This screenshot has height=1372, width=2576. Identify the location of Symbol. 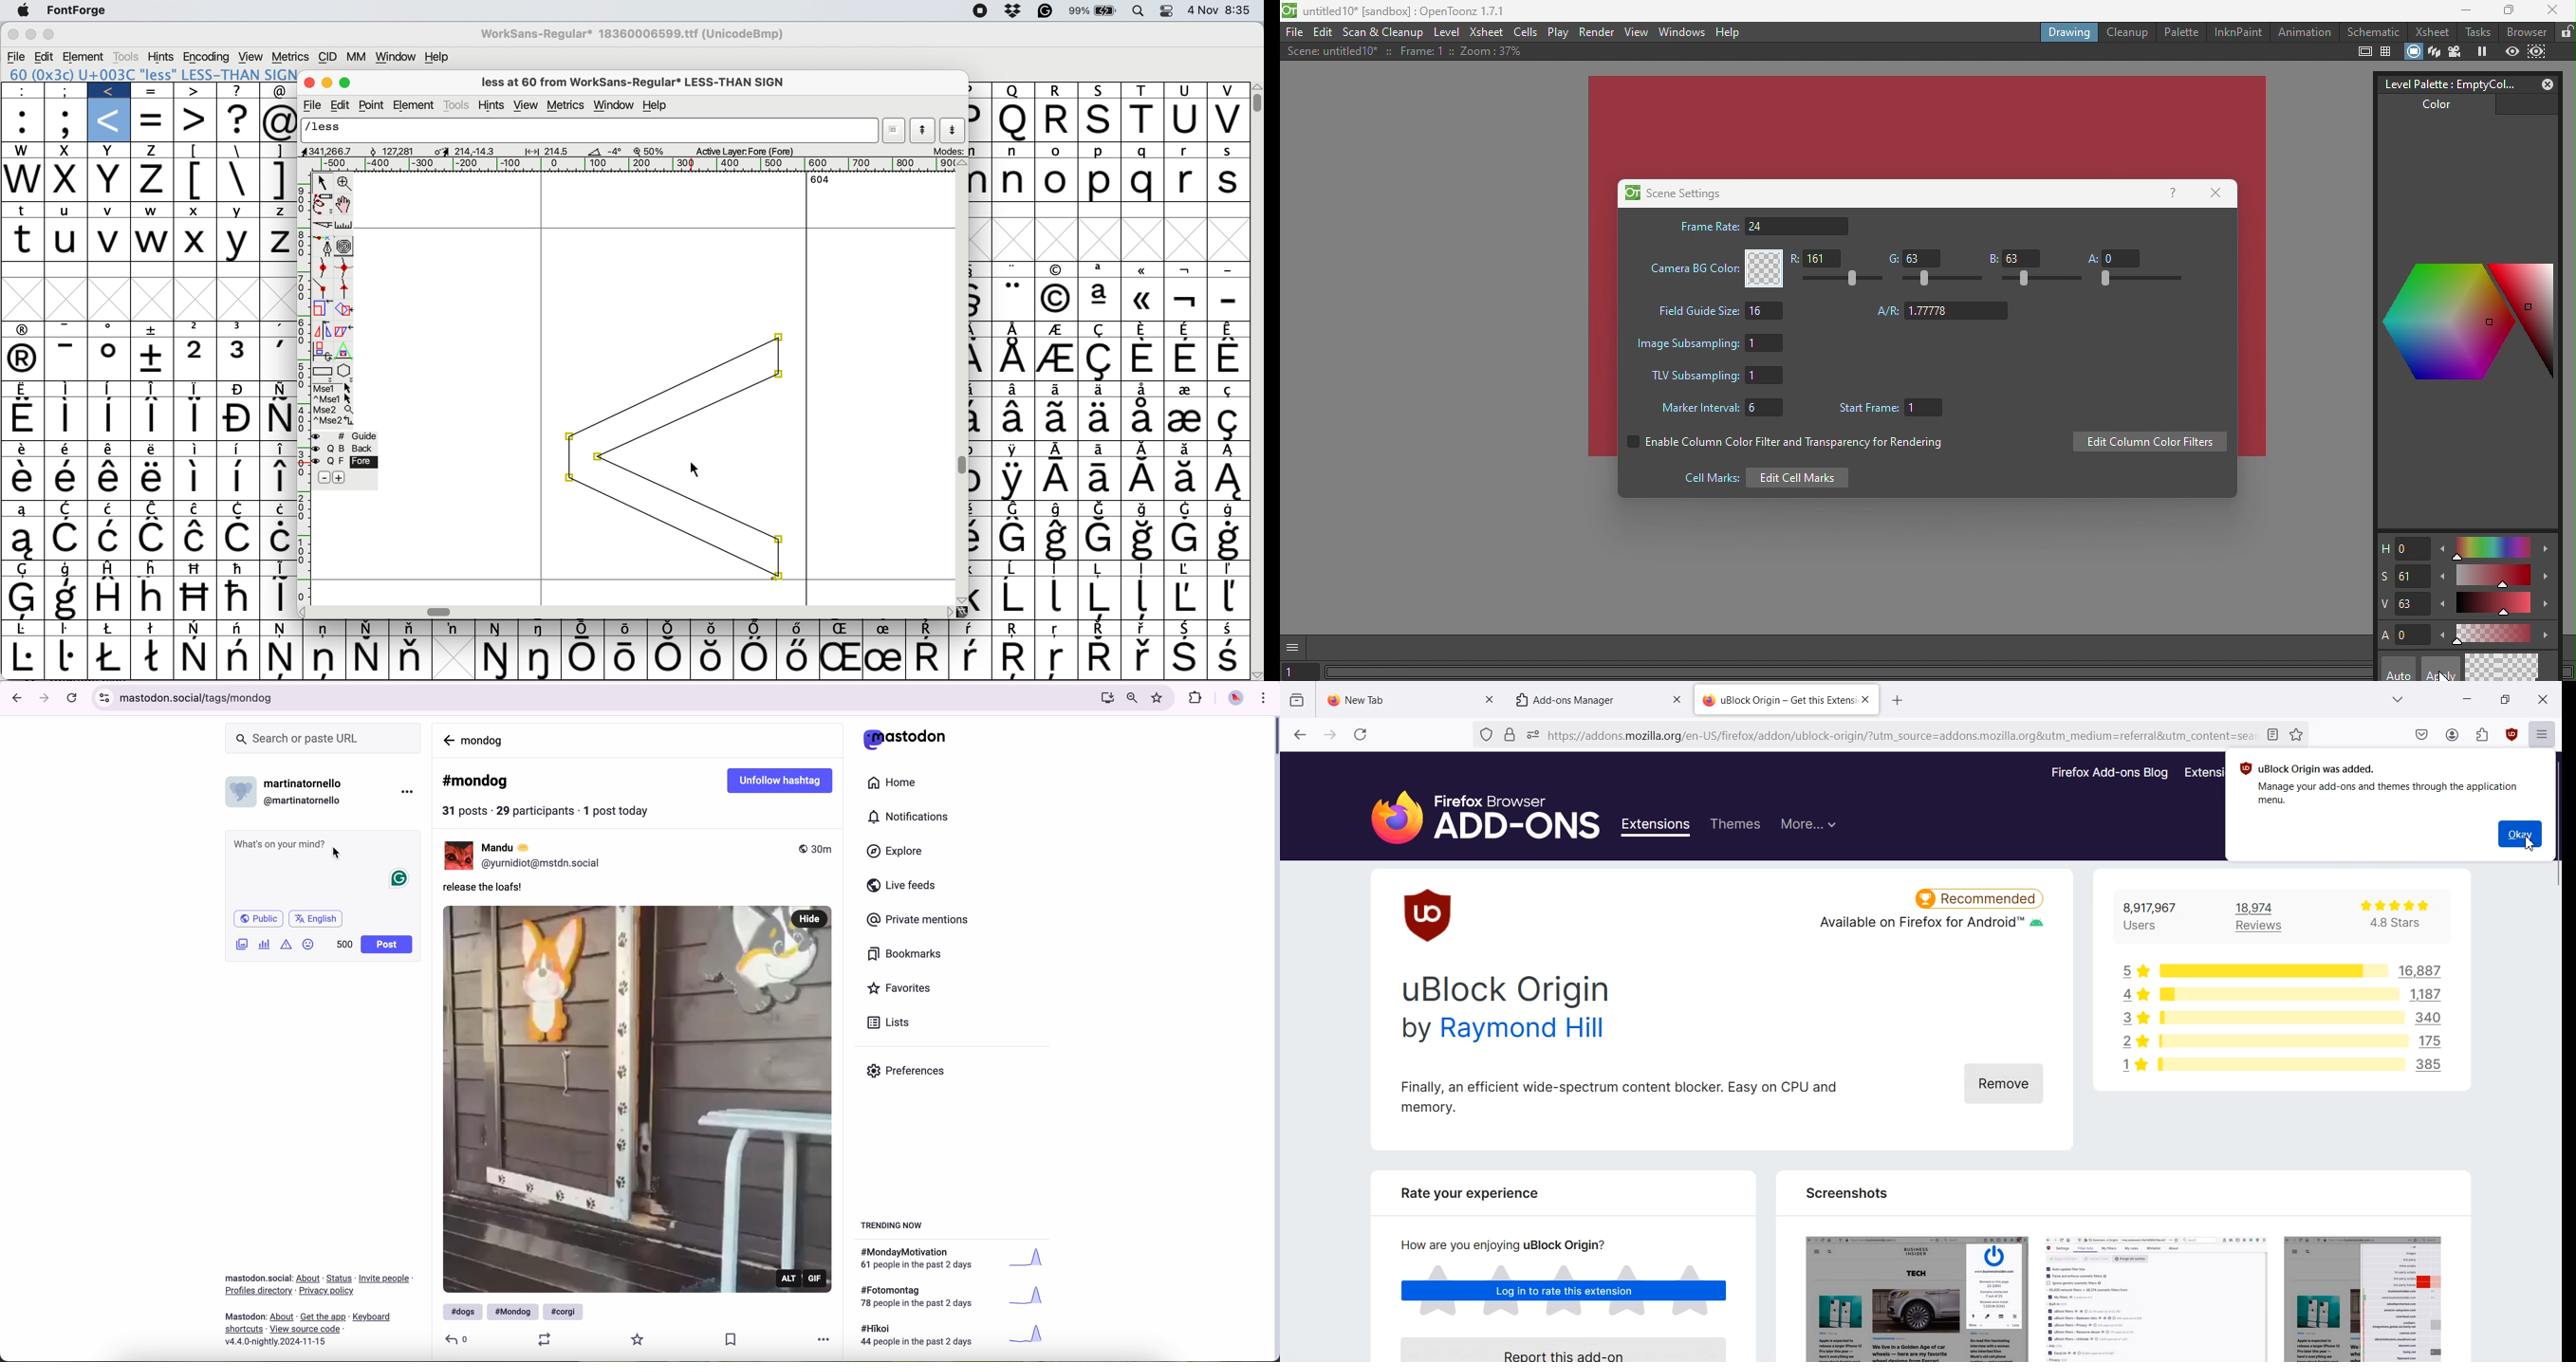
(278, 598).